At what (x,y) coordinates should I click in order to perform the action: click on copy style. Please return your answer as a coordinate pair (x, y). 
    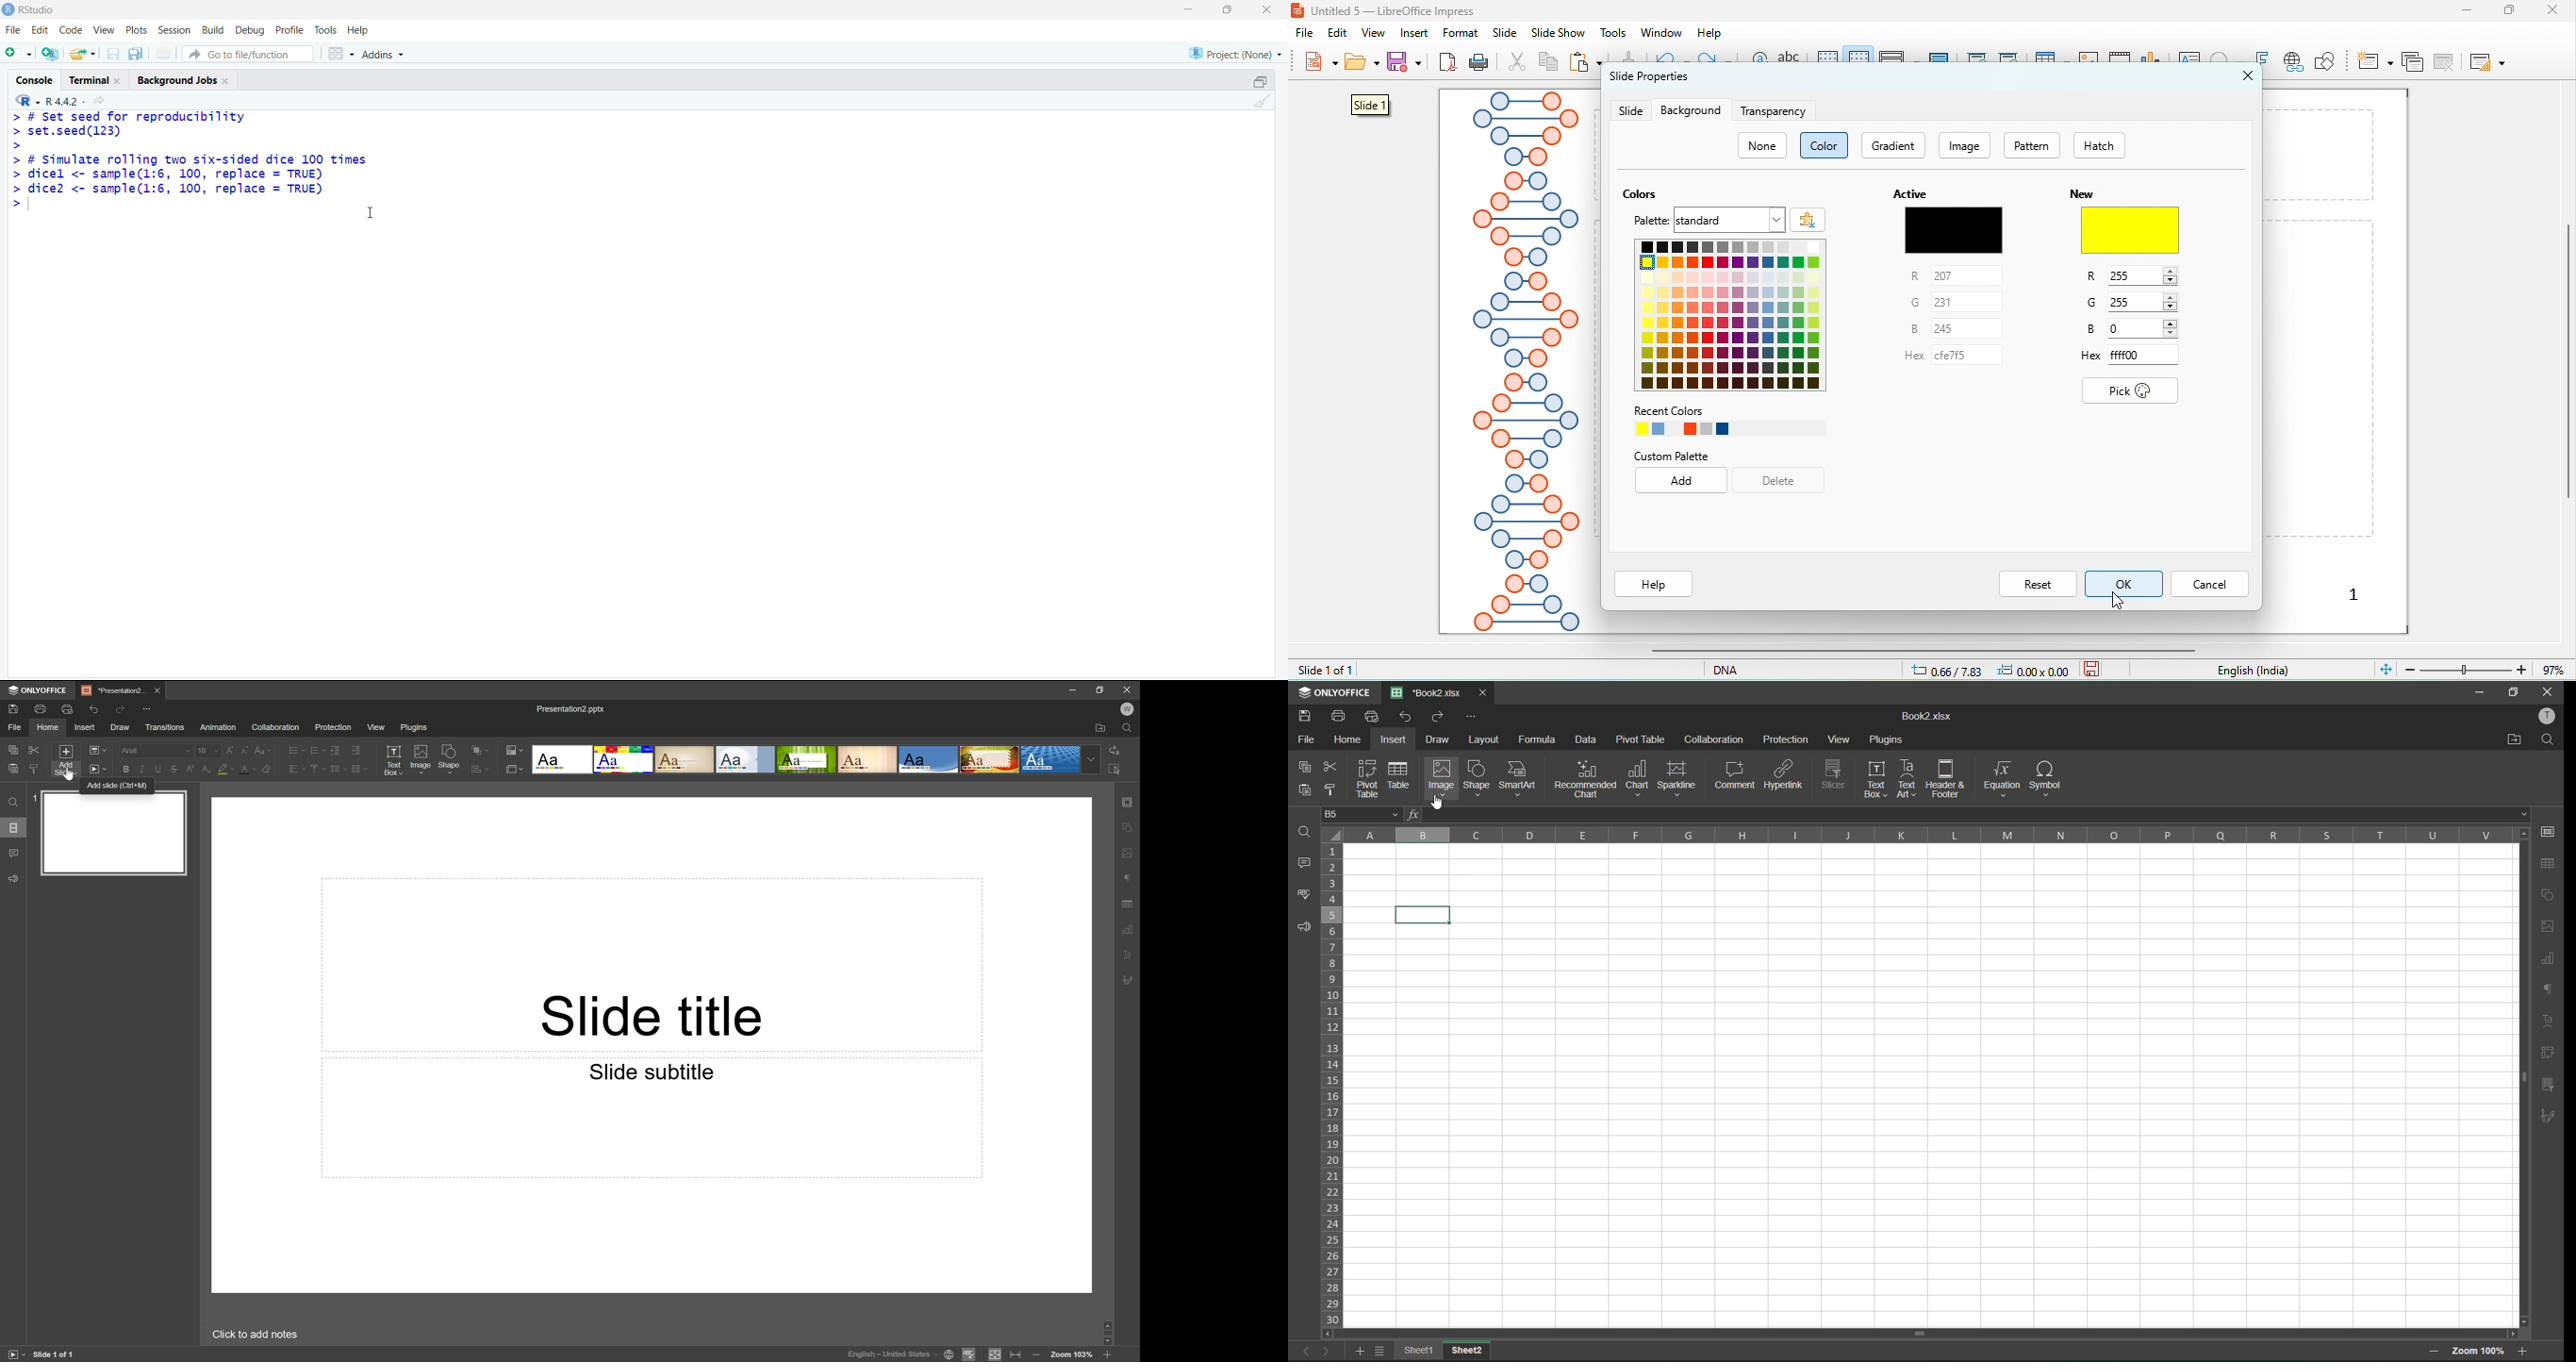
    Looking at the image, I should click on (1336, 789).